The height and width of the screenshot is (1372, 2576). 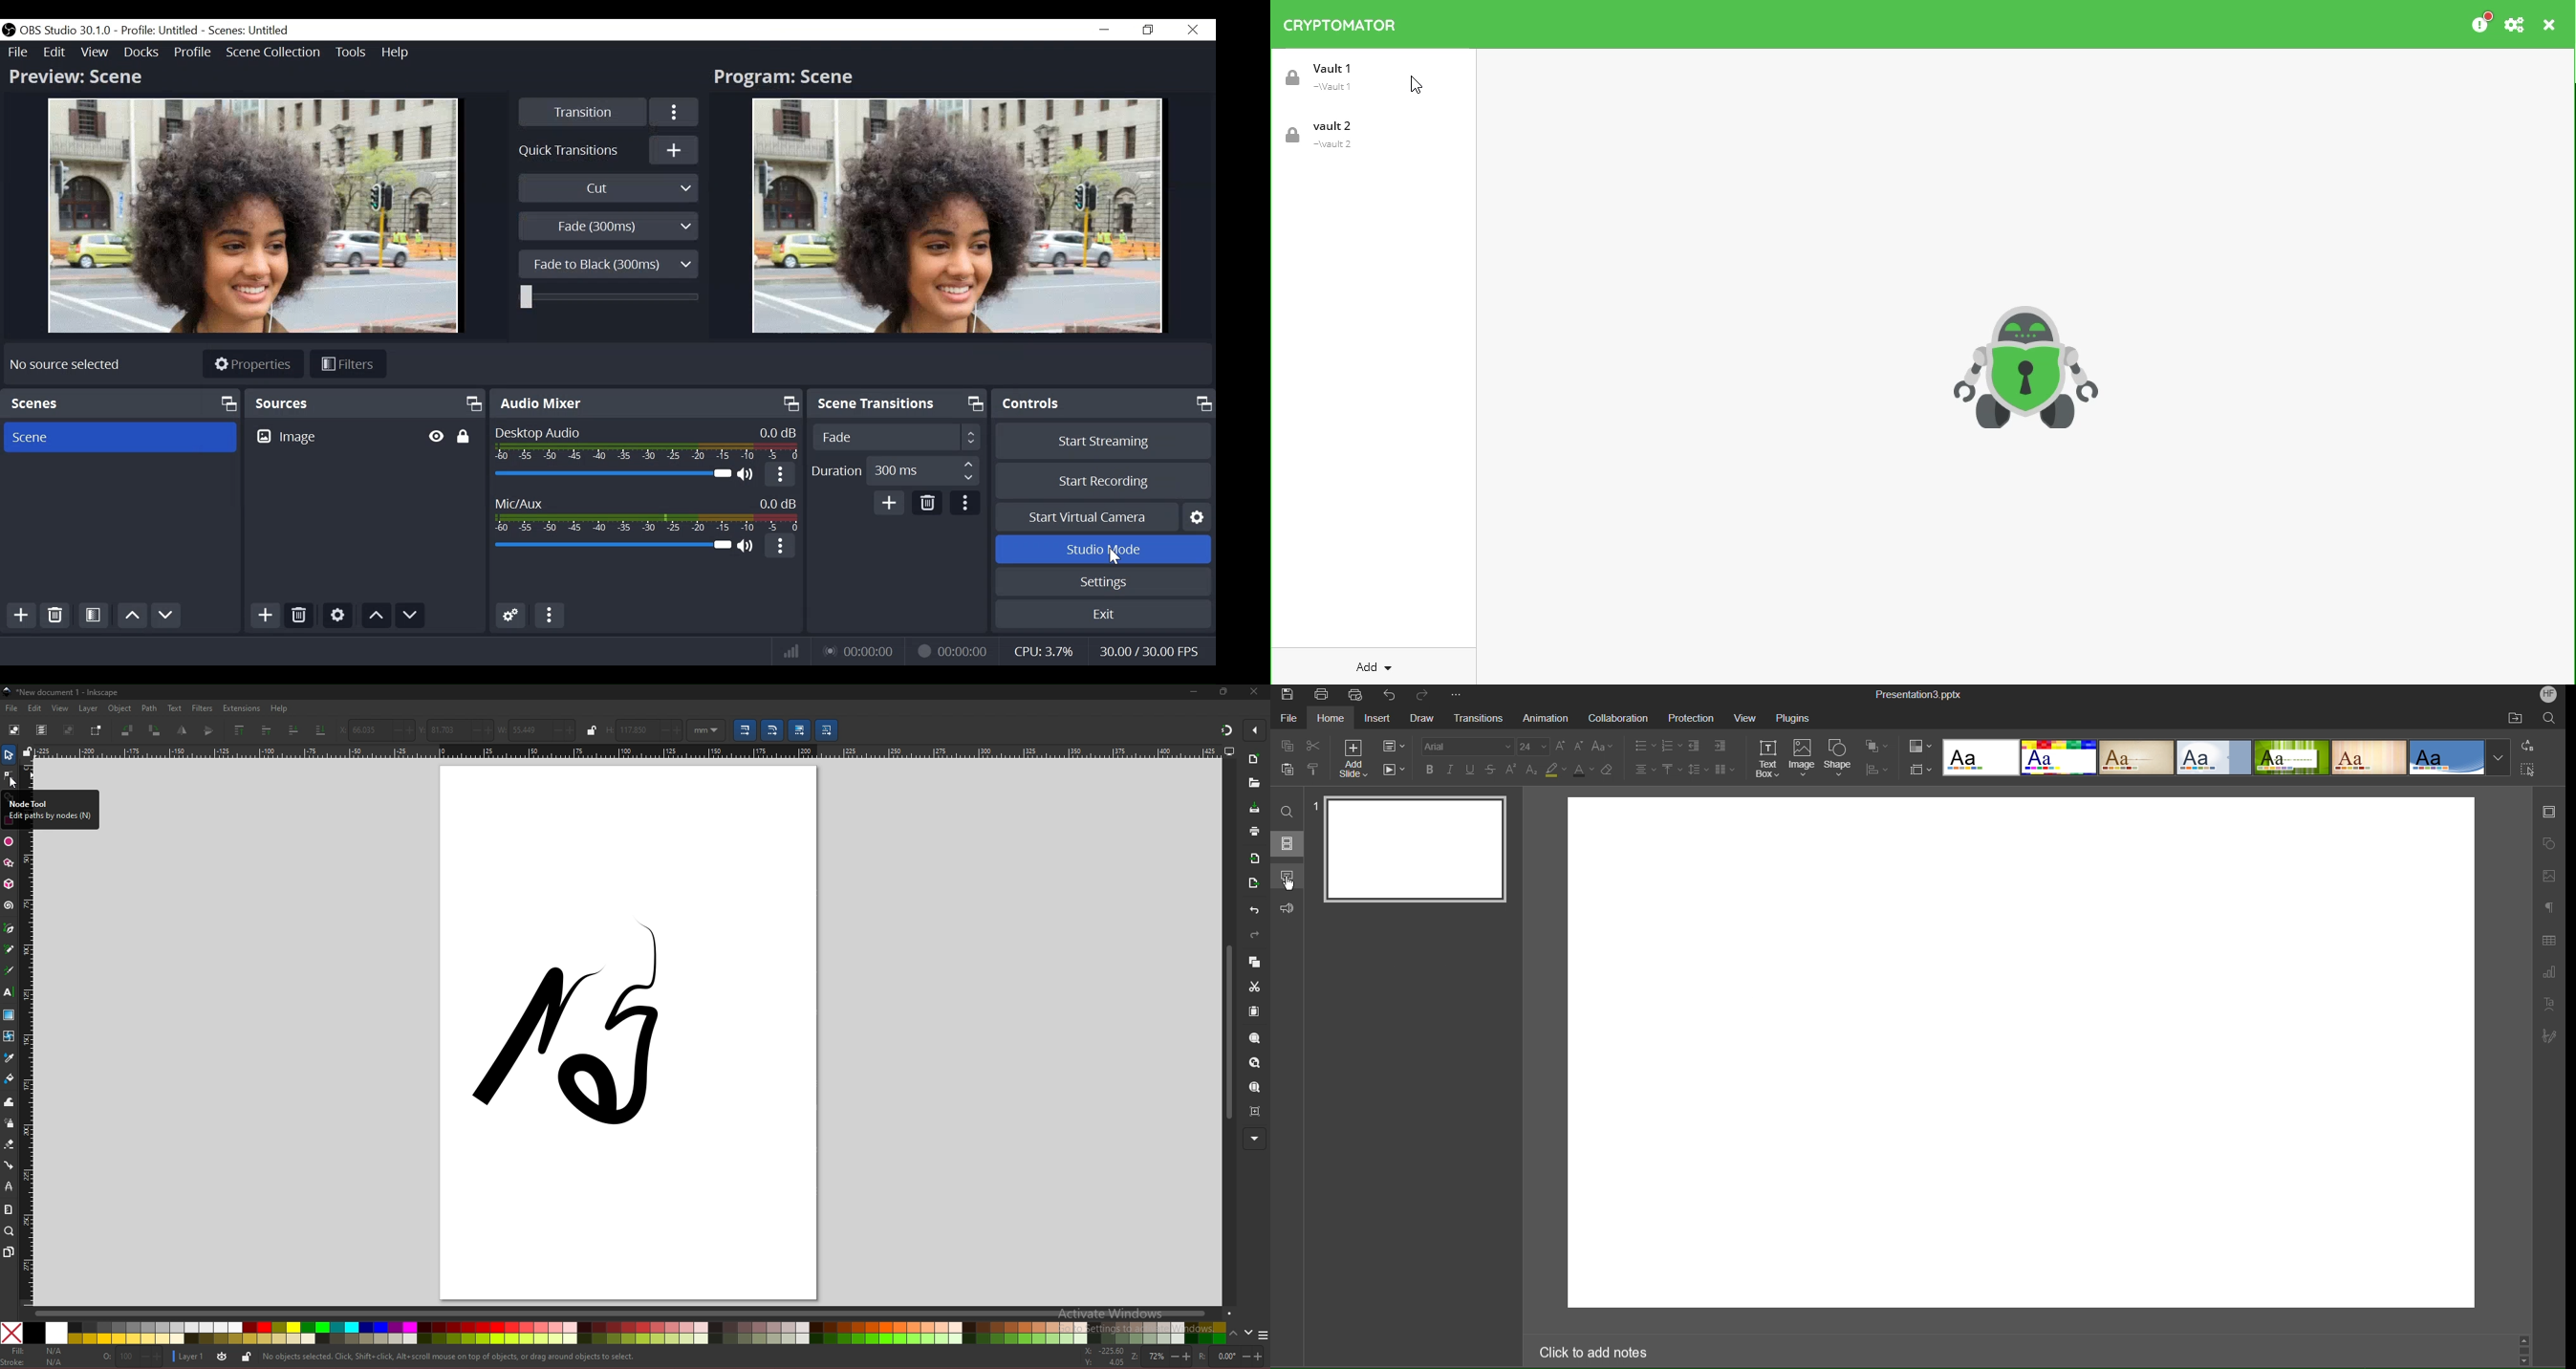 I want to click on scroll bar, so click(x=633, y=1314).